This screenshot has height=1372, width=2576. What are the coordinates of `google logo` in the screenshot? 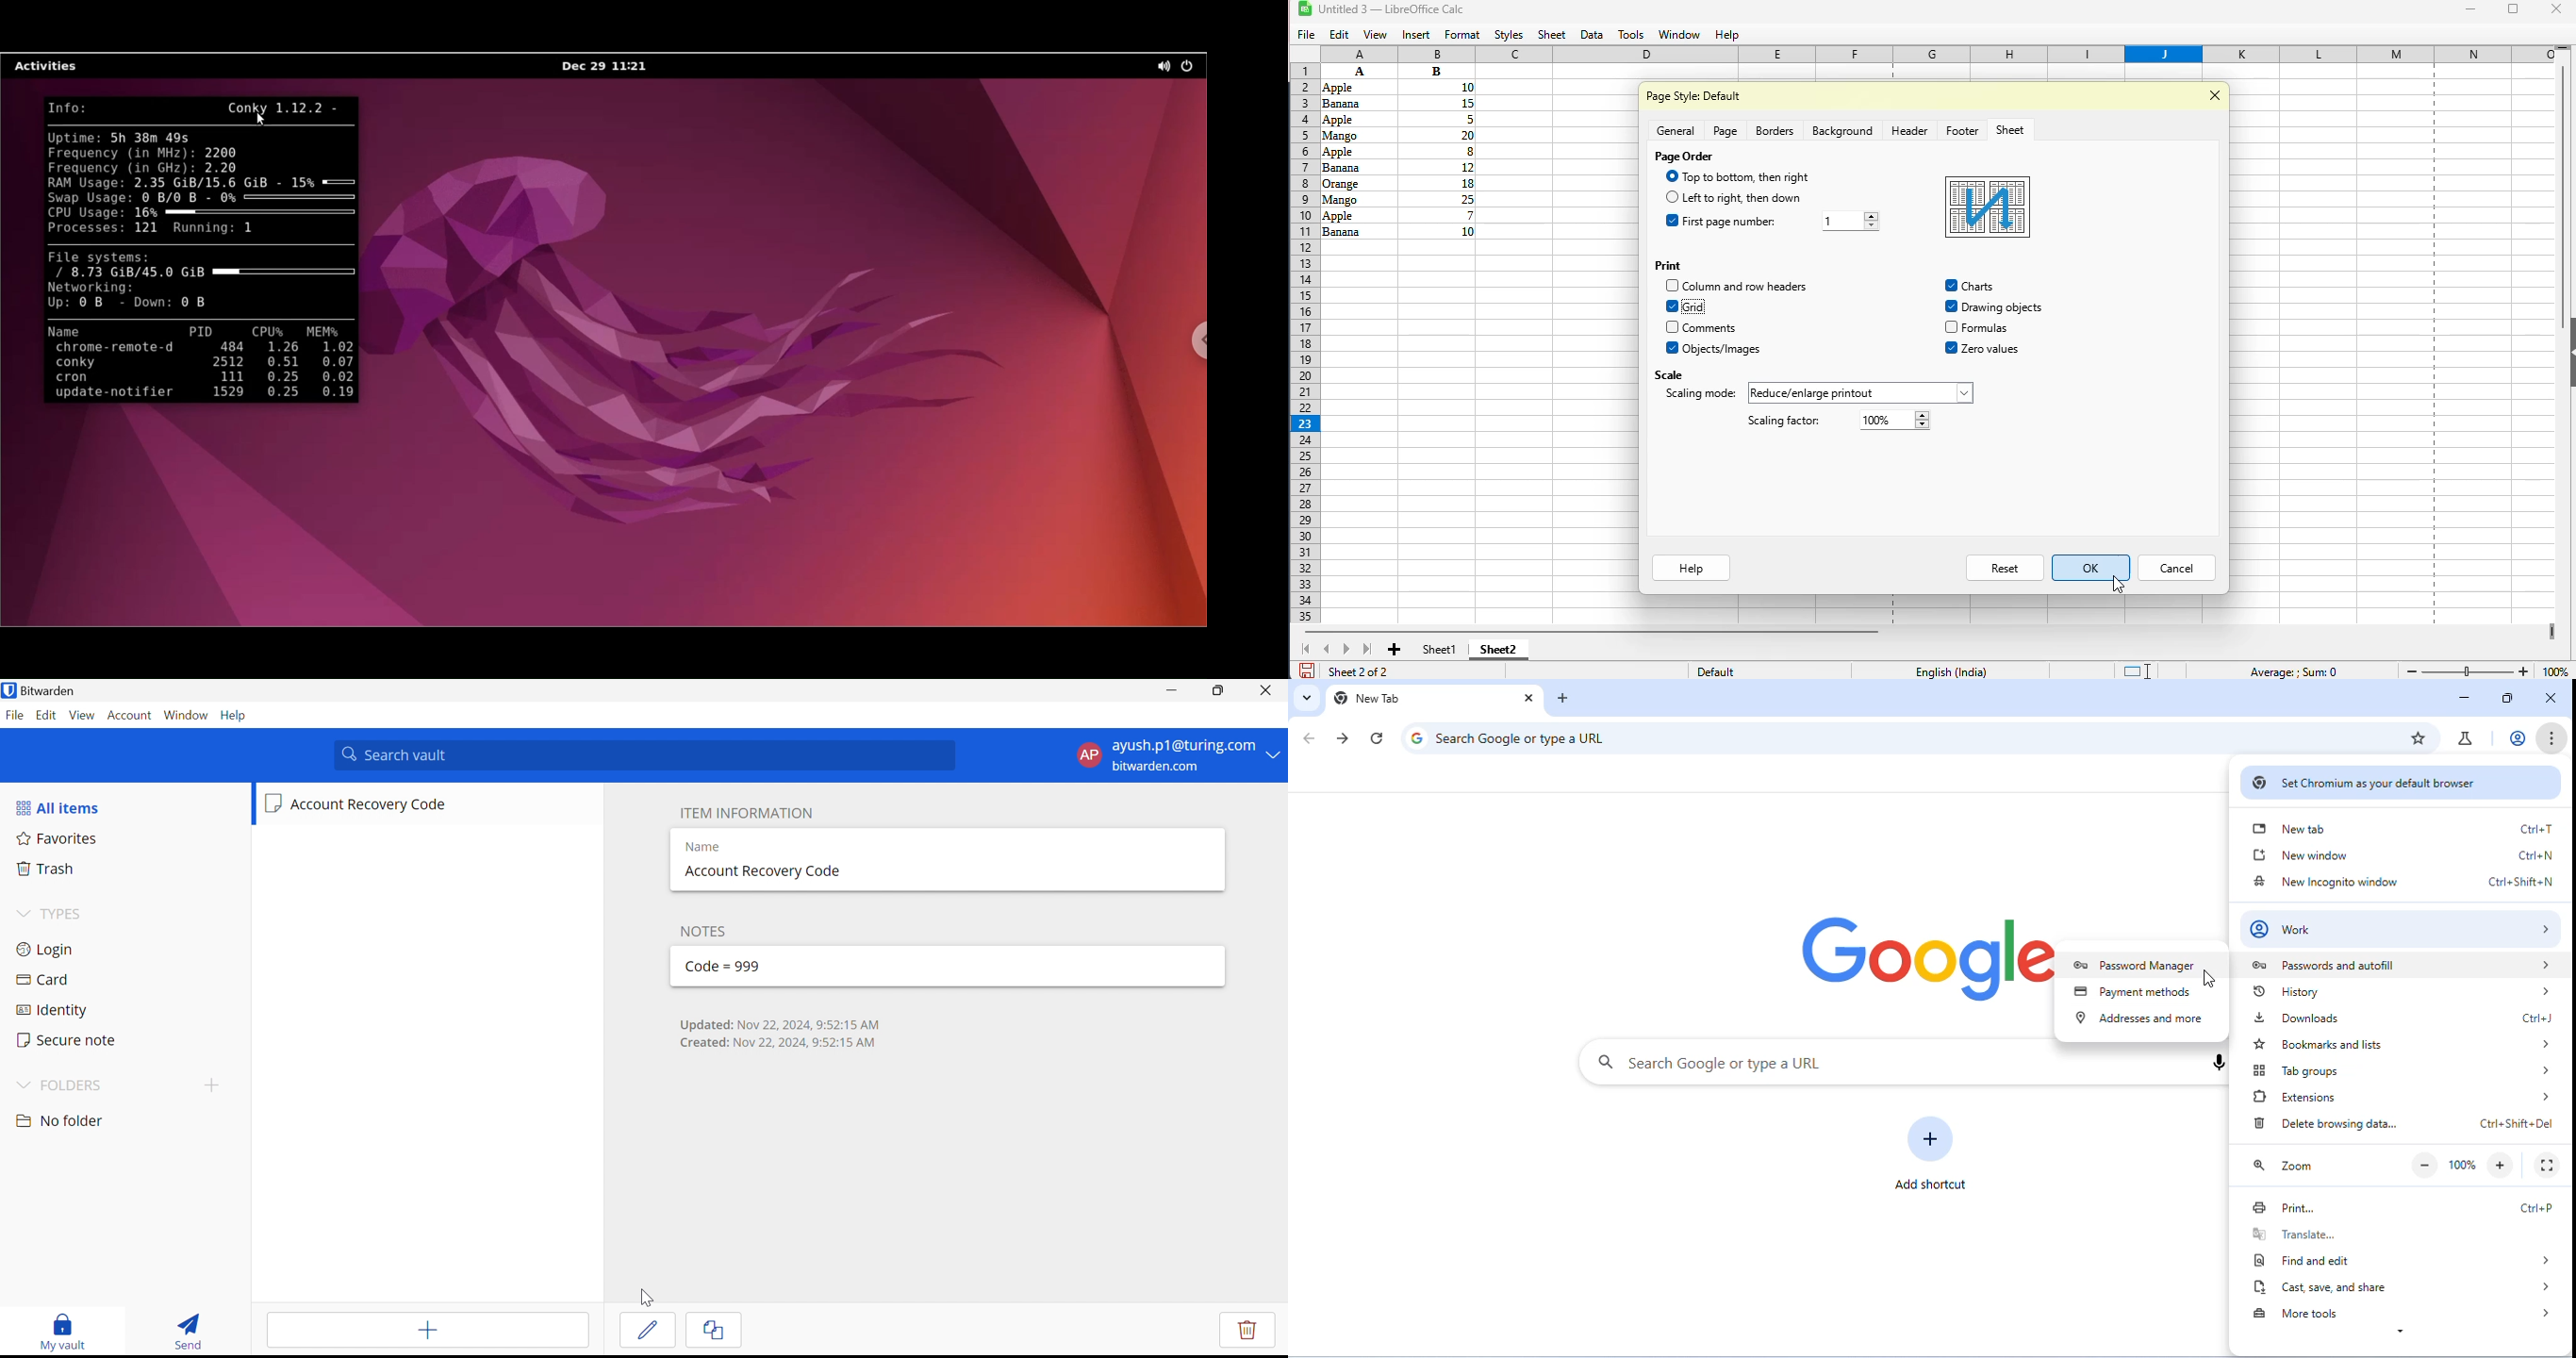 It's located at (1415, 738).